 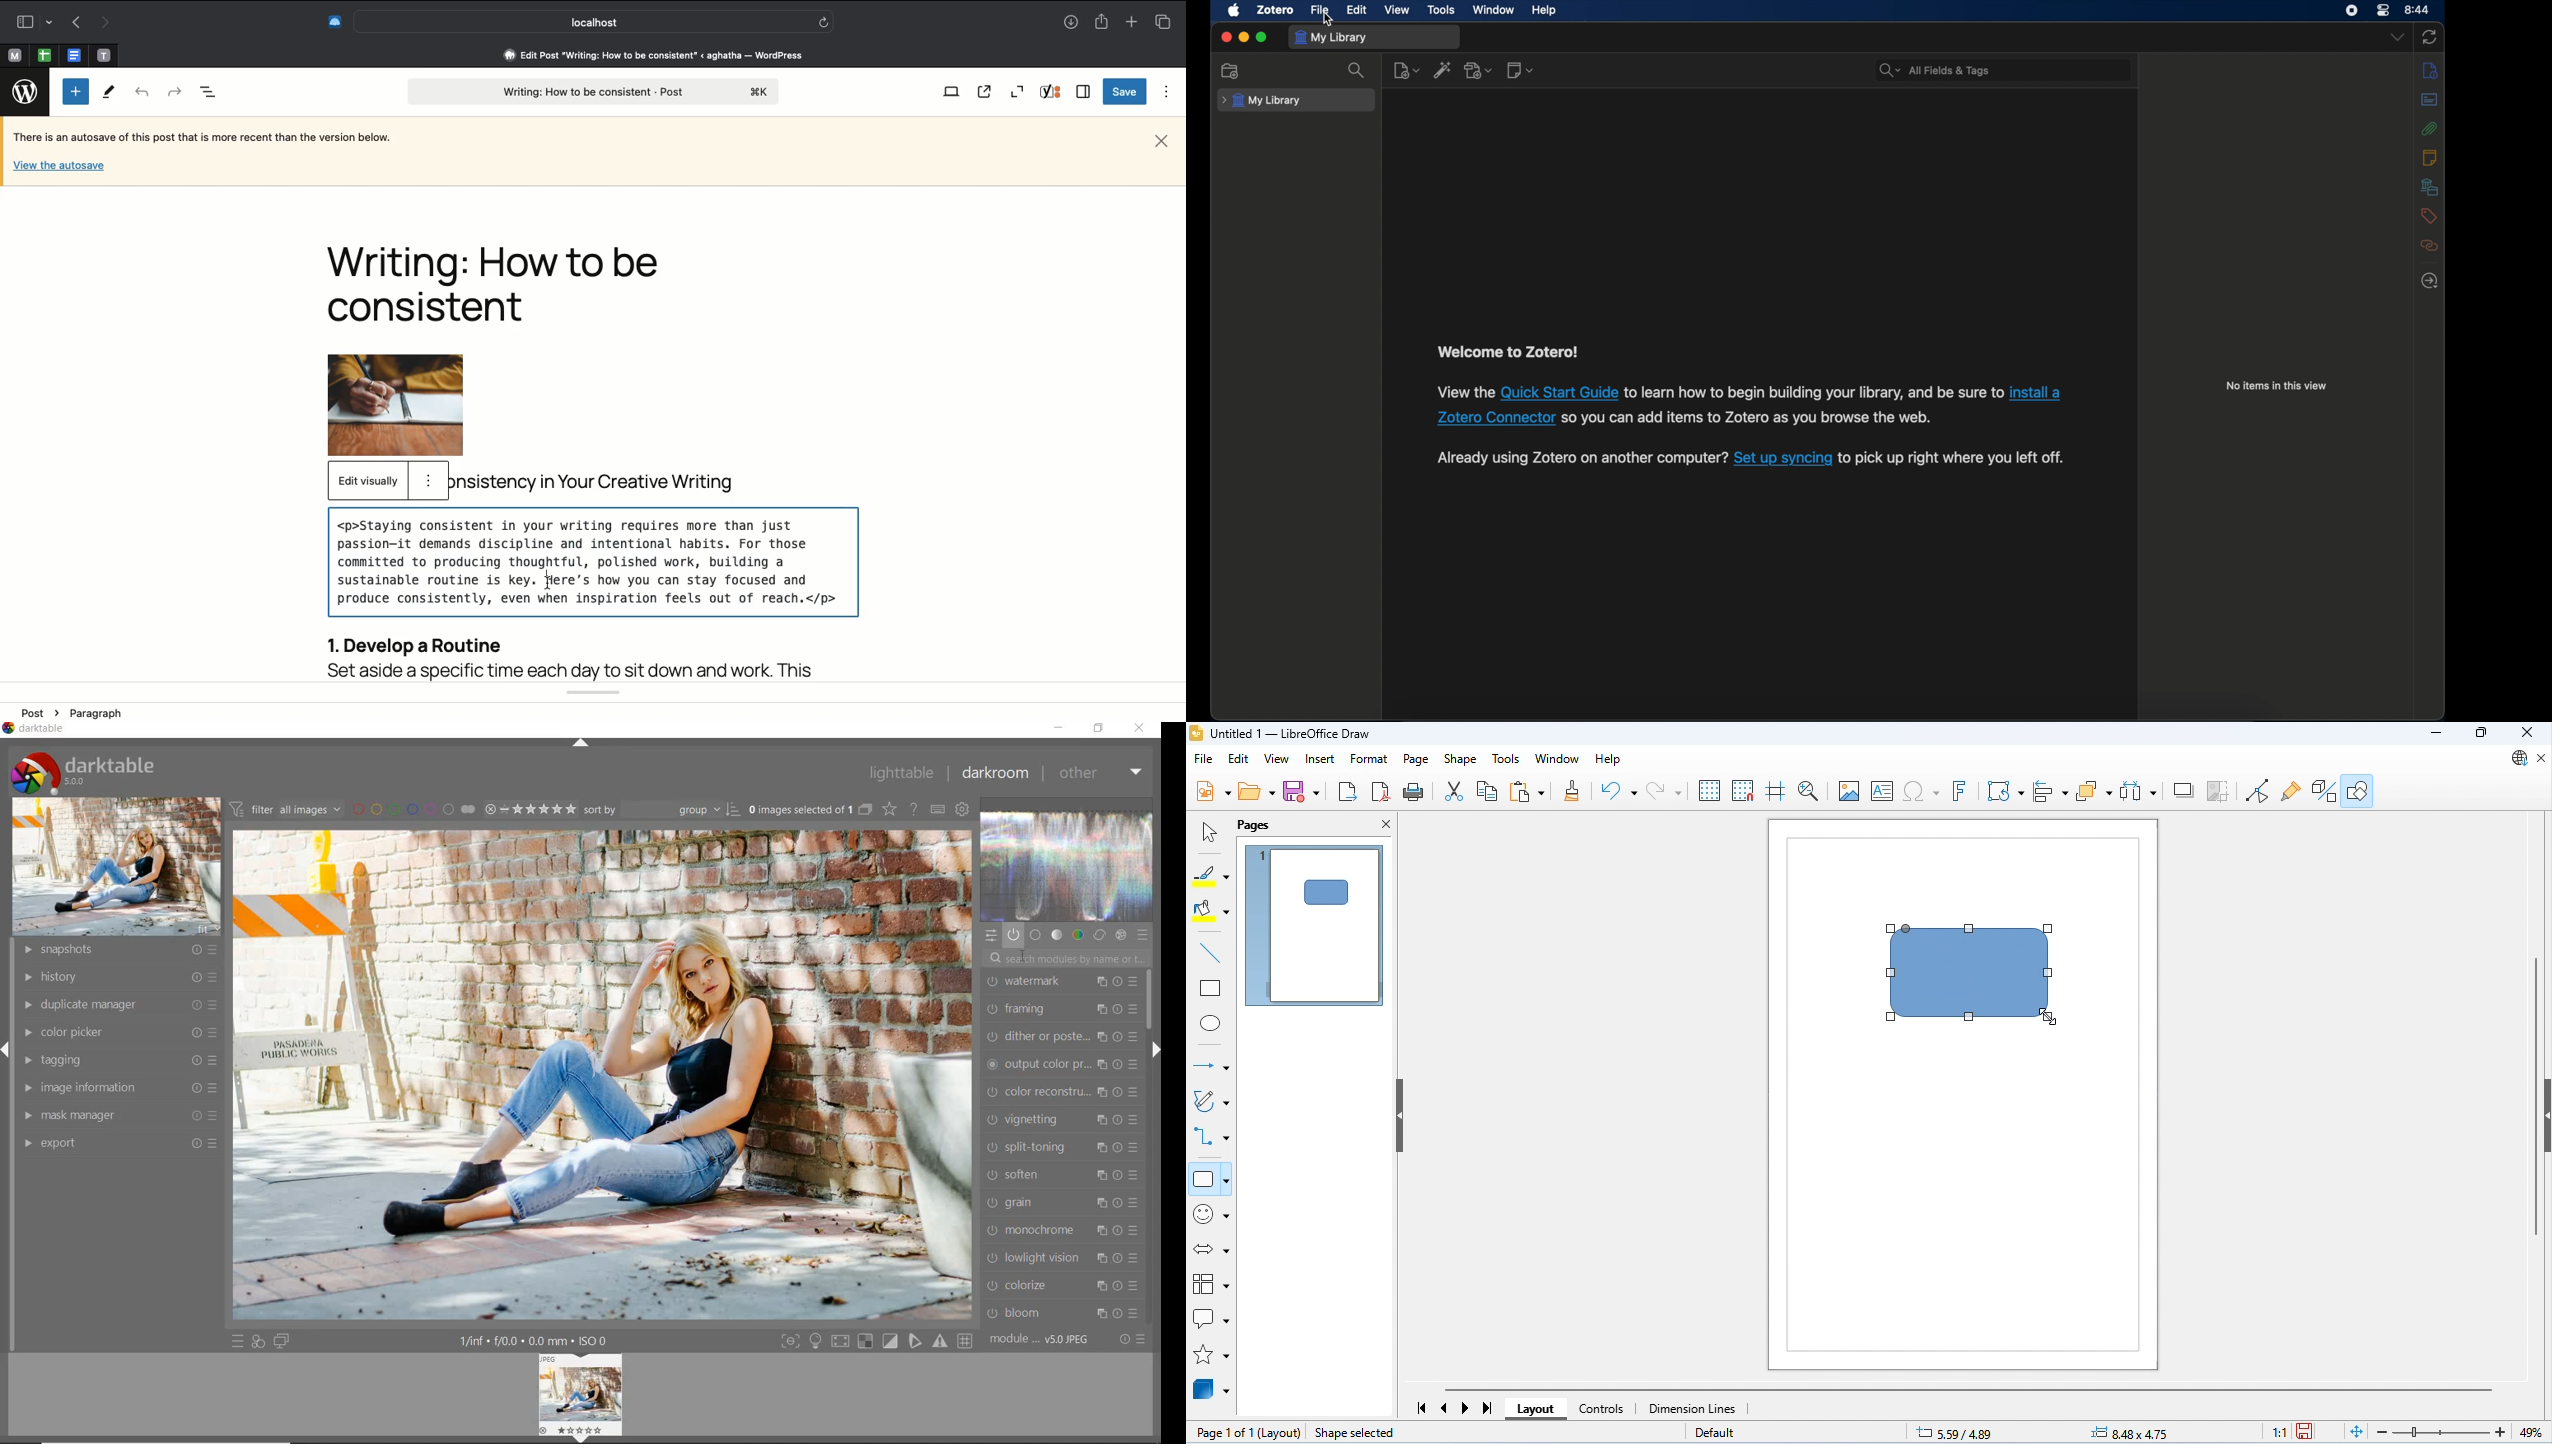 What do you see at coordinates (1060, 1177) in the screenshot?
I see `soften` at bounding box center [1060, 1177].